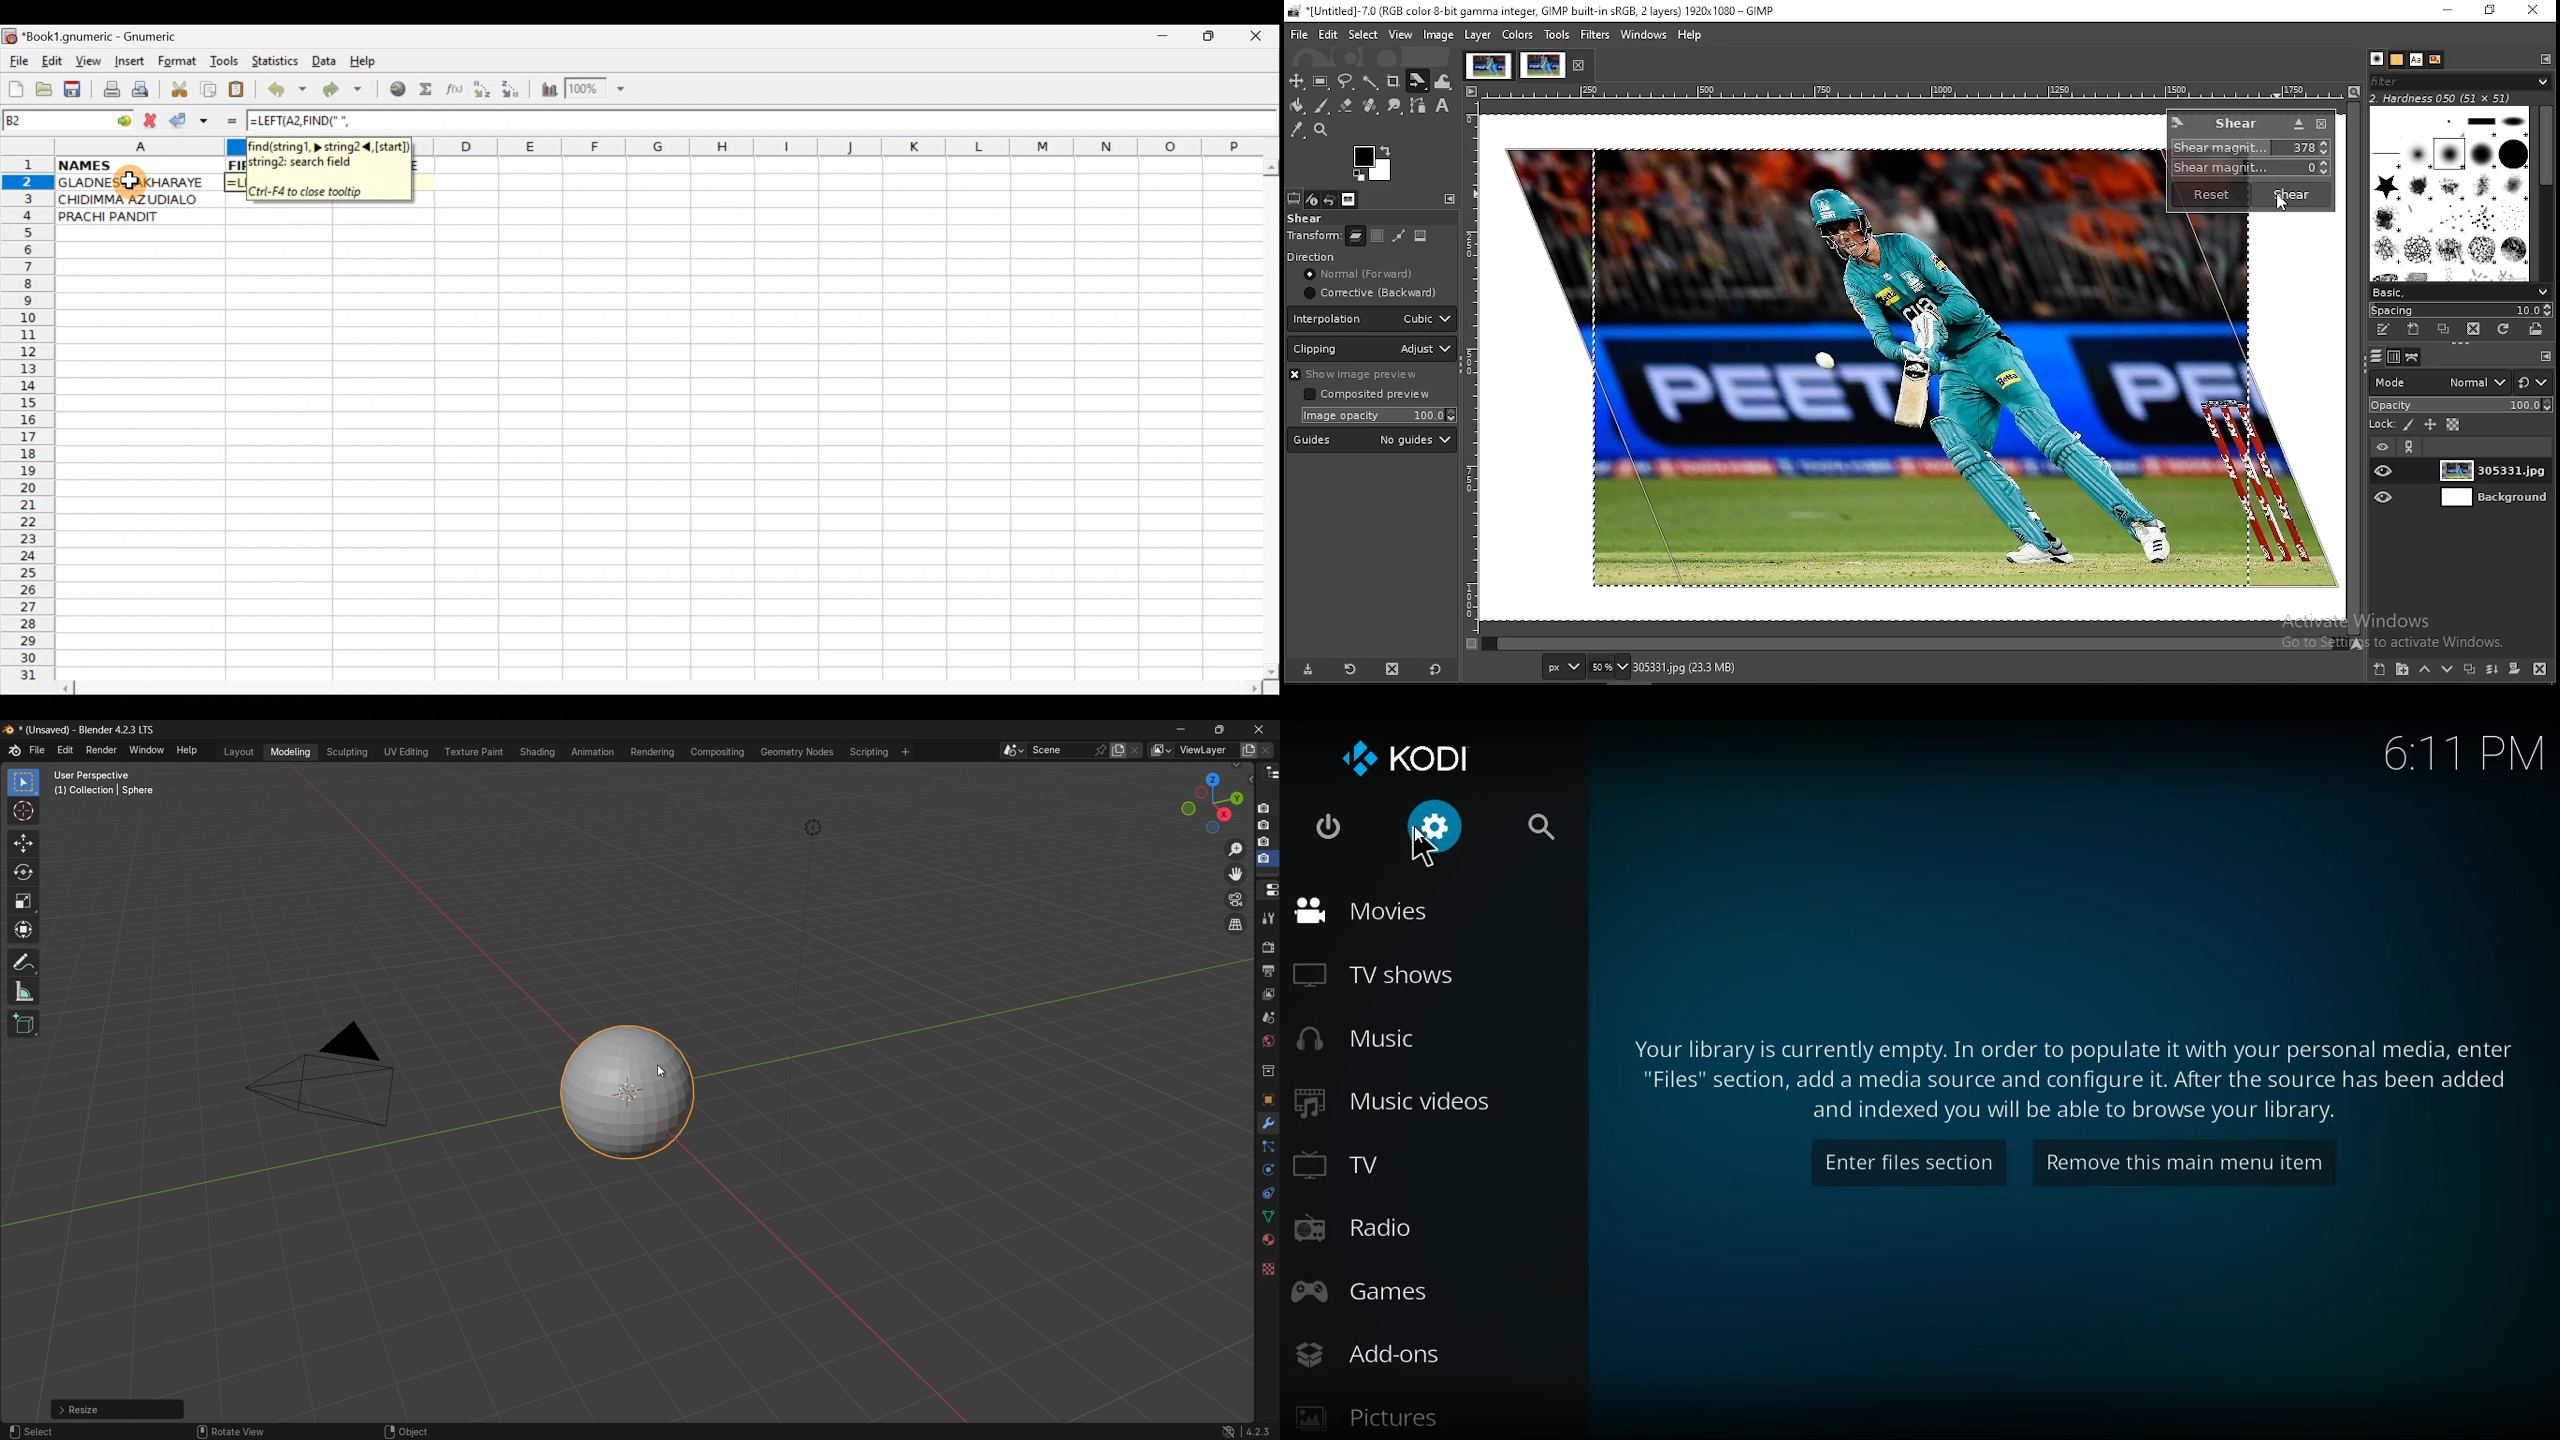  What do you see at coordinates (514, 93) in the screenshot?
I see `Sort Descending order` at bounding box center [514, 93].